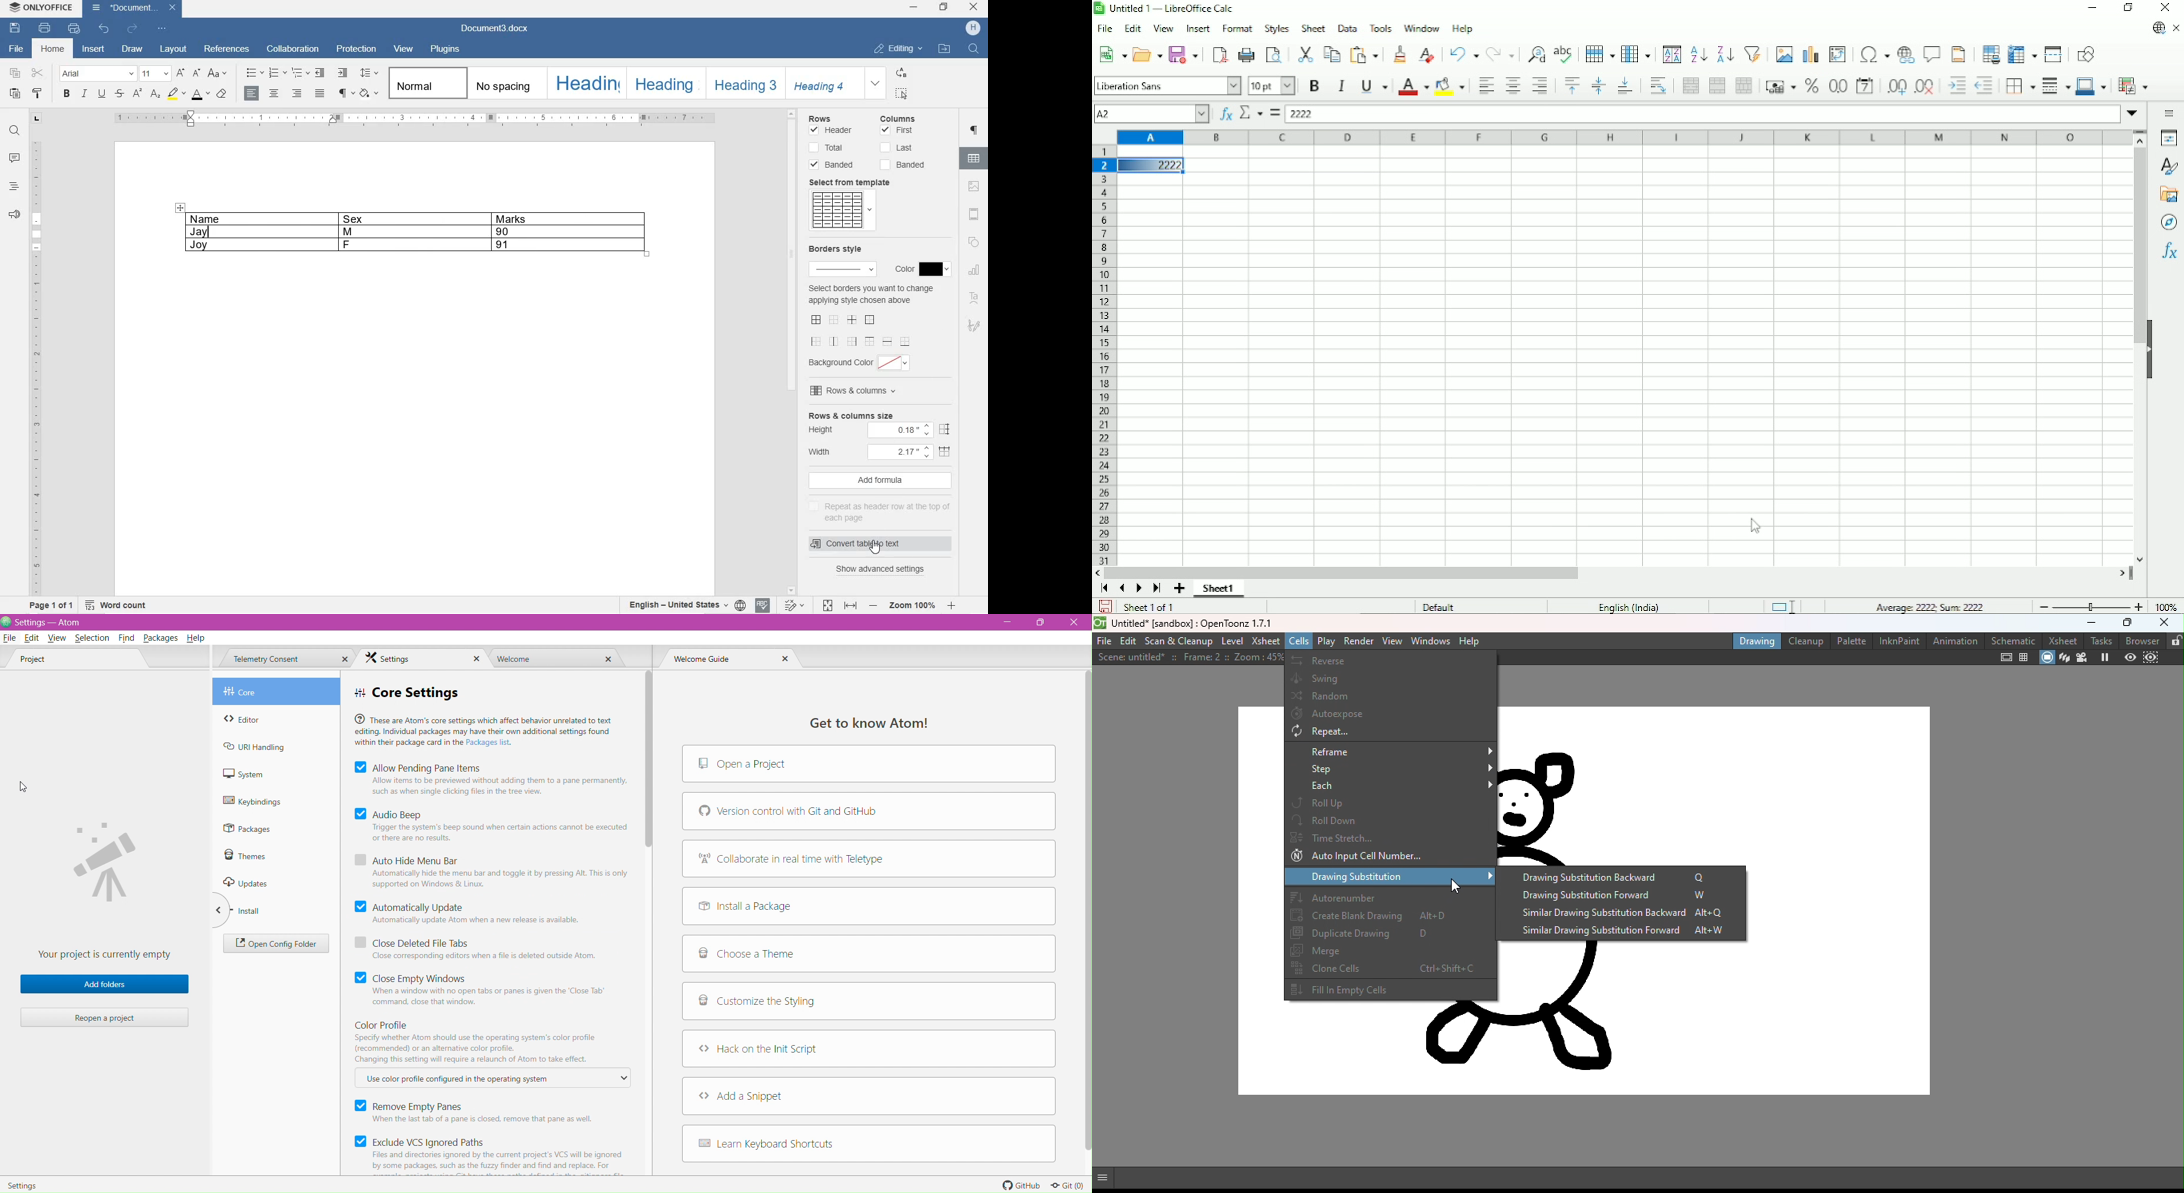 The height and width of the screenshot is (1204, 2184). What do you see at coordinates (1139, 589) in the screenshot?
I see `Scroll to next sheet` at bounding box center [1139, 589].